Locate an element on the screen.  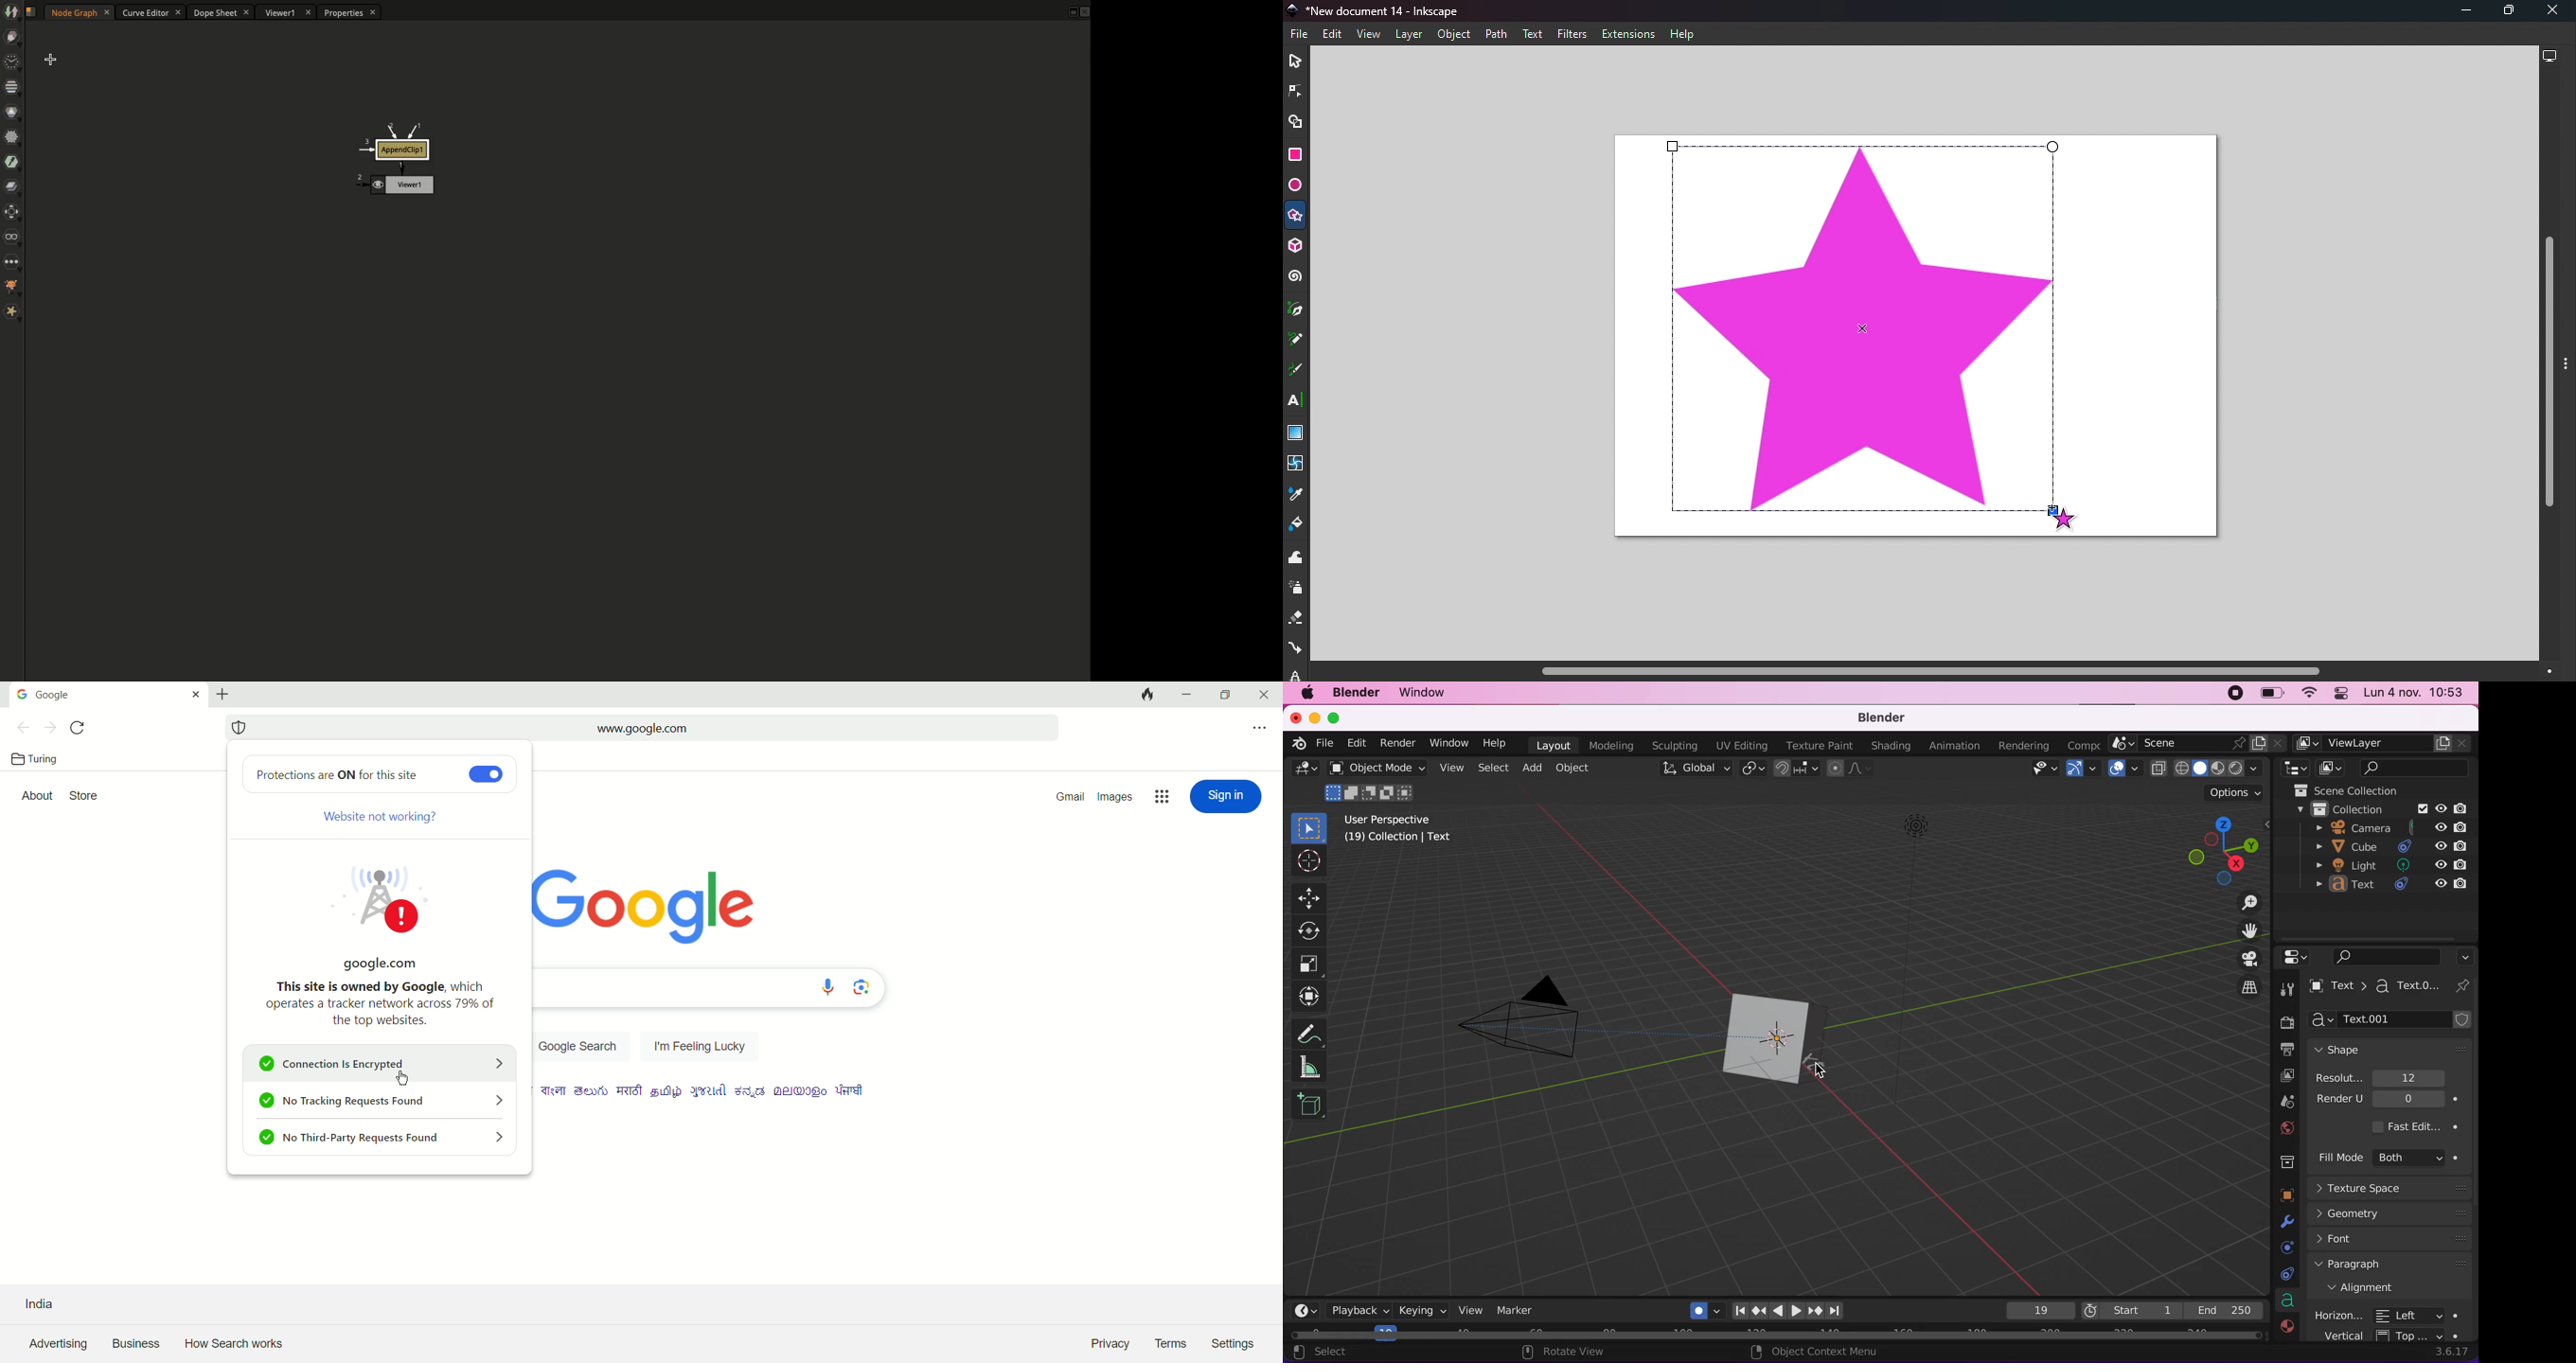
geometry is located at coordinates (2393, 1215).